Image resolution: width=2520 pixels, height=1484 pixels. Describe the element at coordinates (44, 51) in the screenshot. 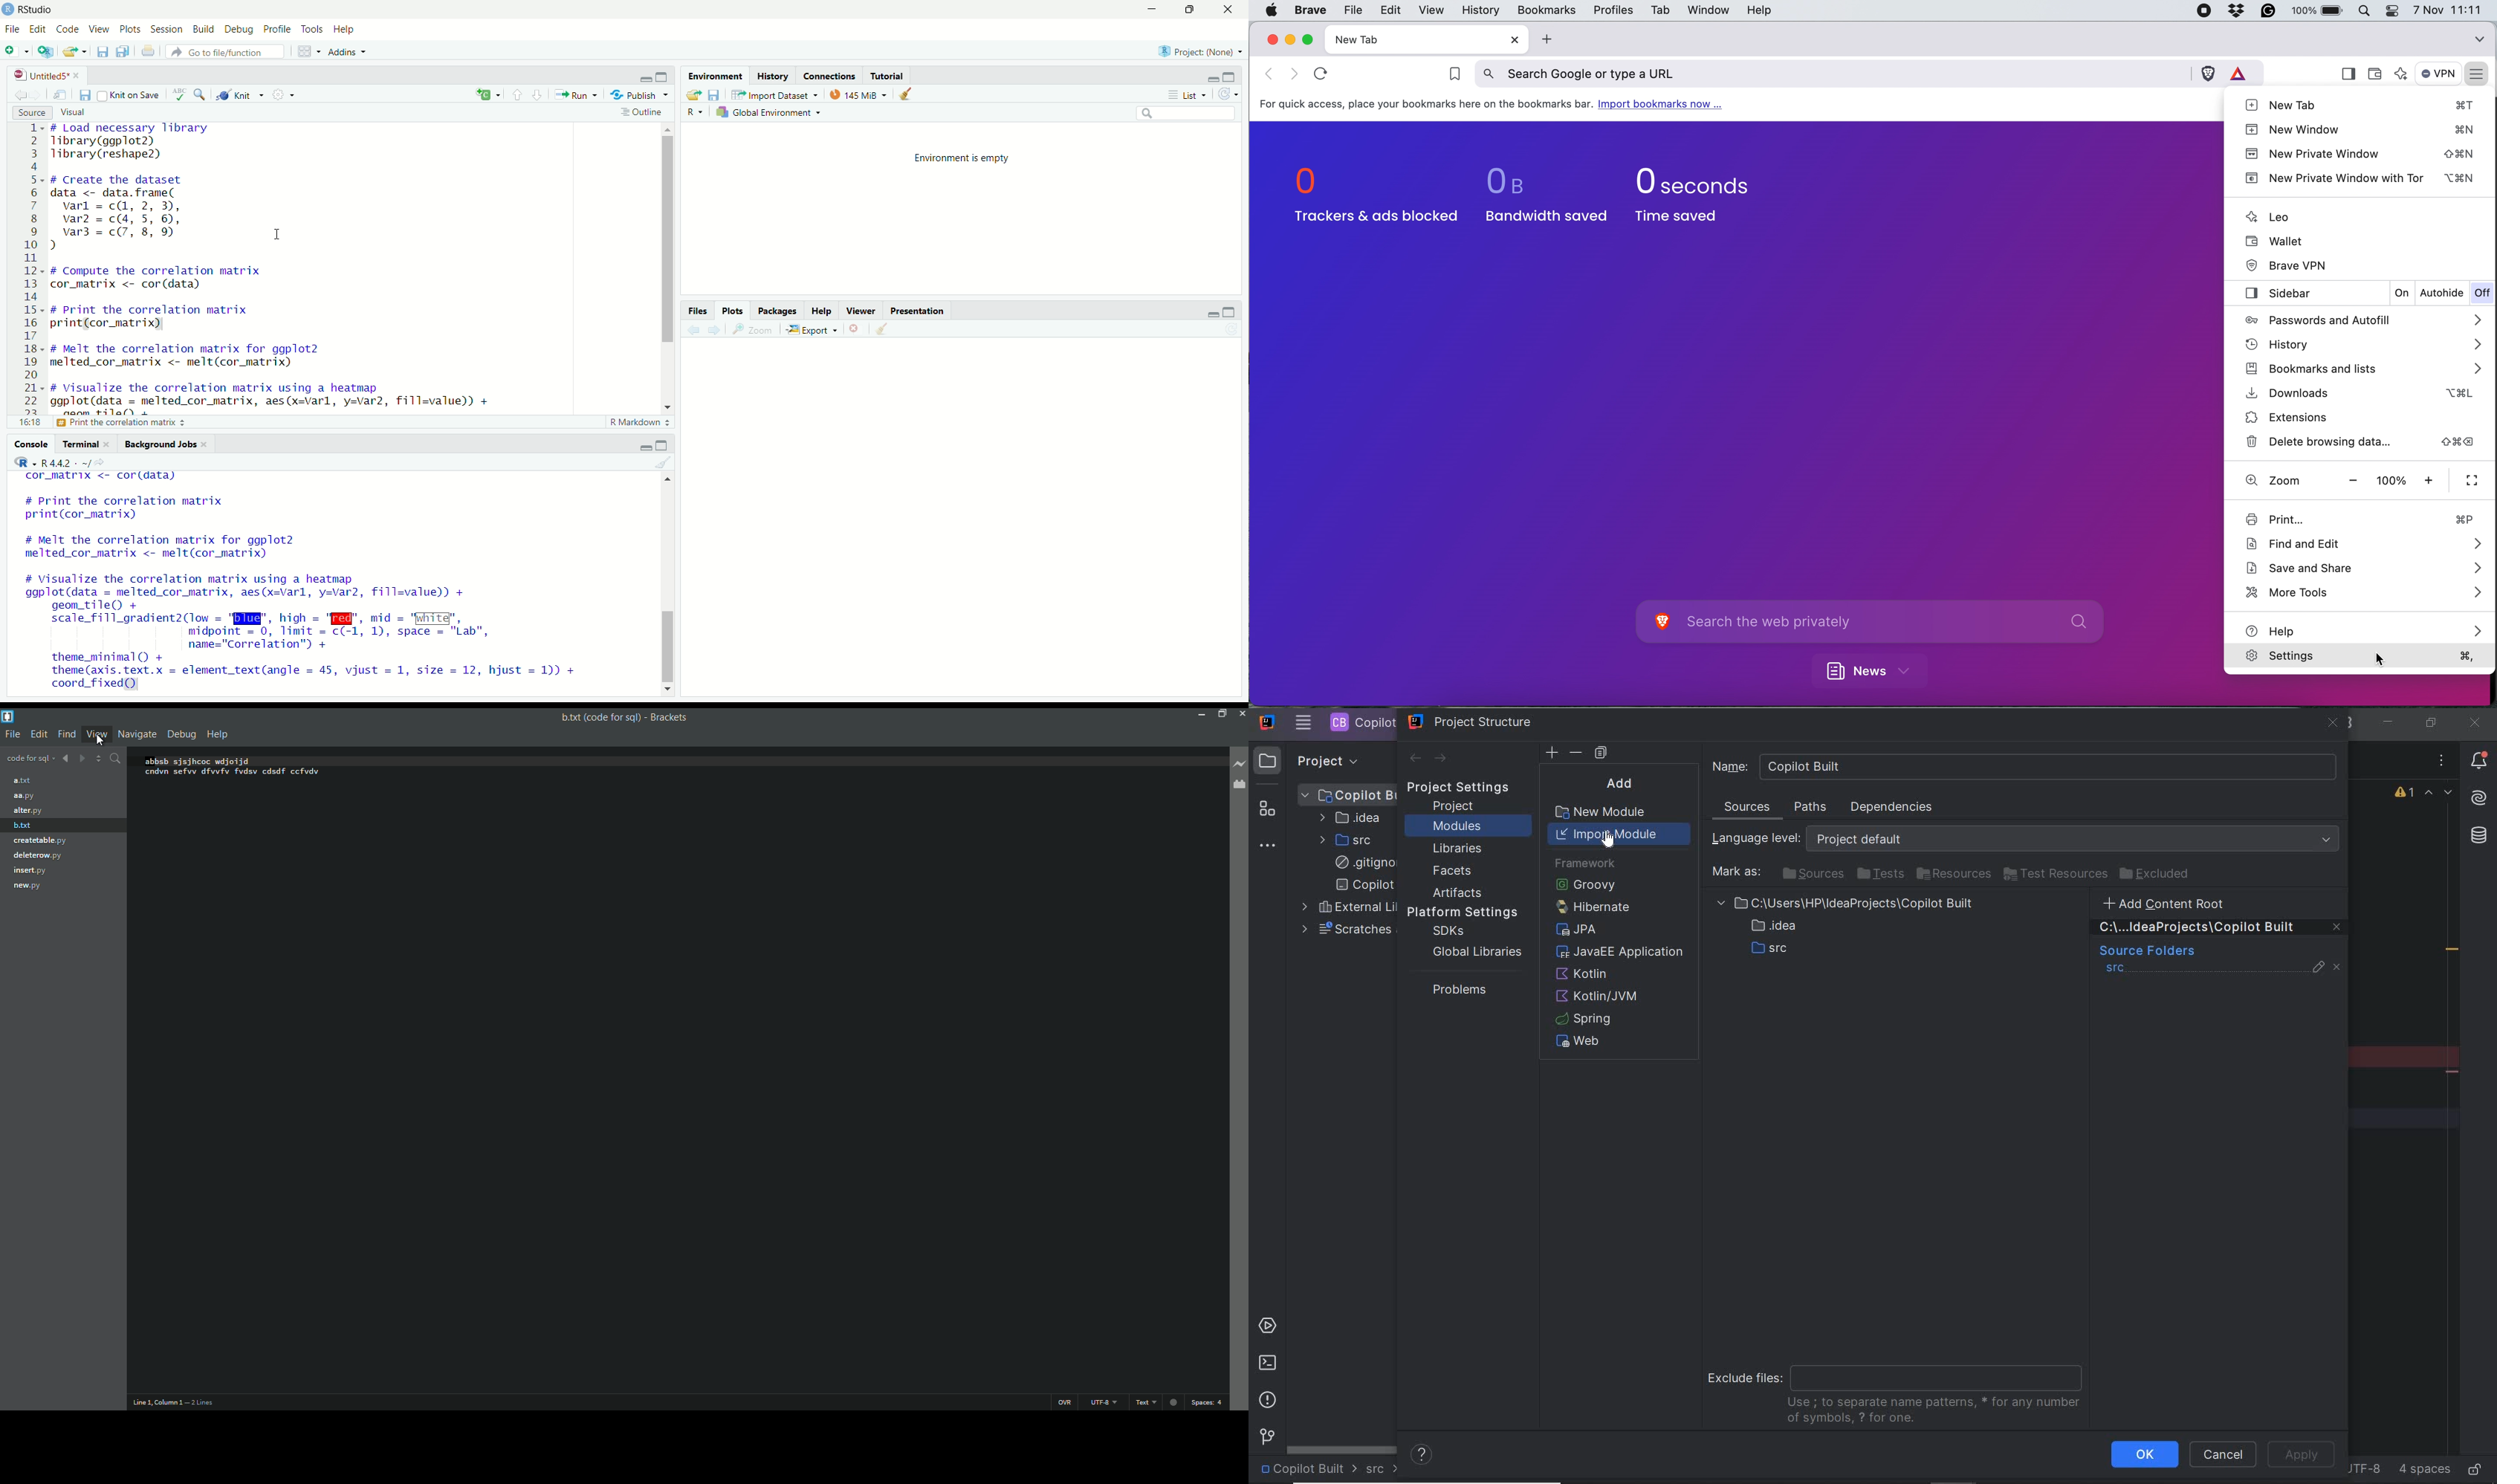

I see `create new project` at that location.